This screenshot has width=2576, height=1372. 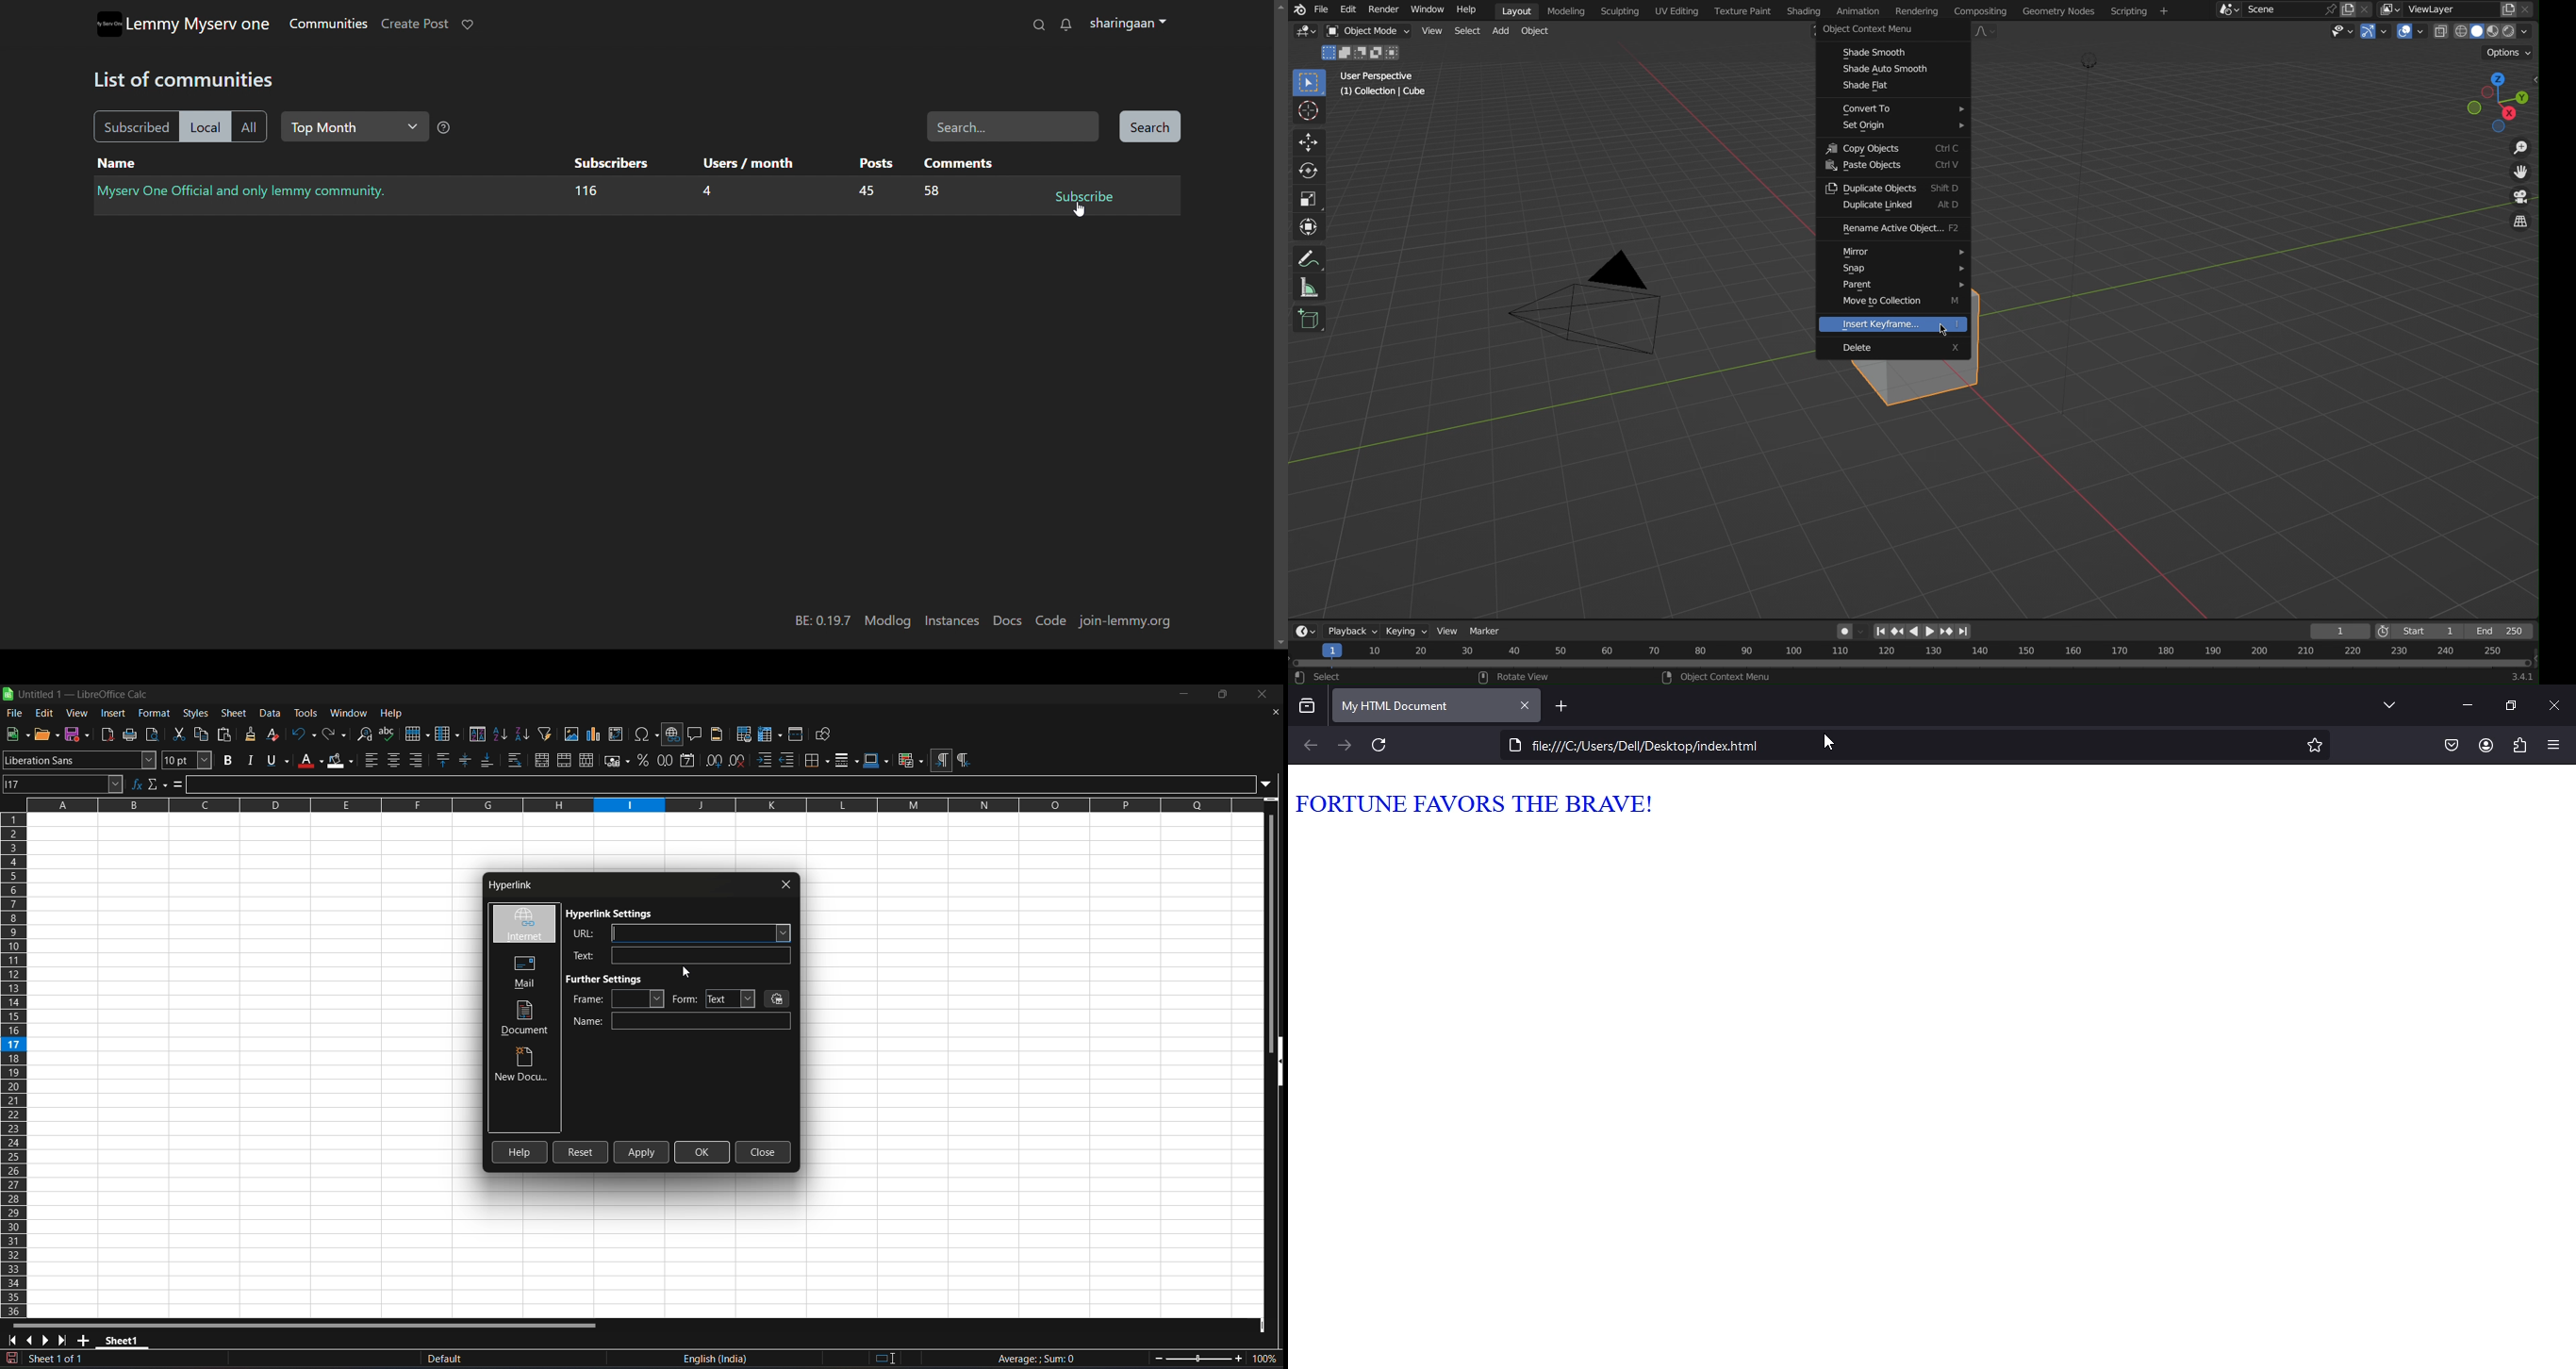 What do you see at coordinates (1308, 745) in the screenshot?
I see `backward` at bounding box center [1308, 745].